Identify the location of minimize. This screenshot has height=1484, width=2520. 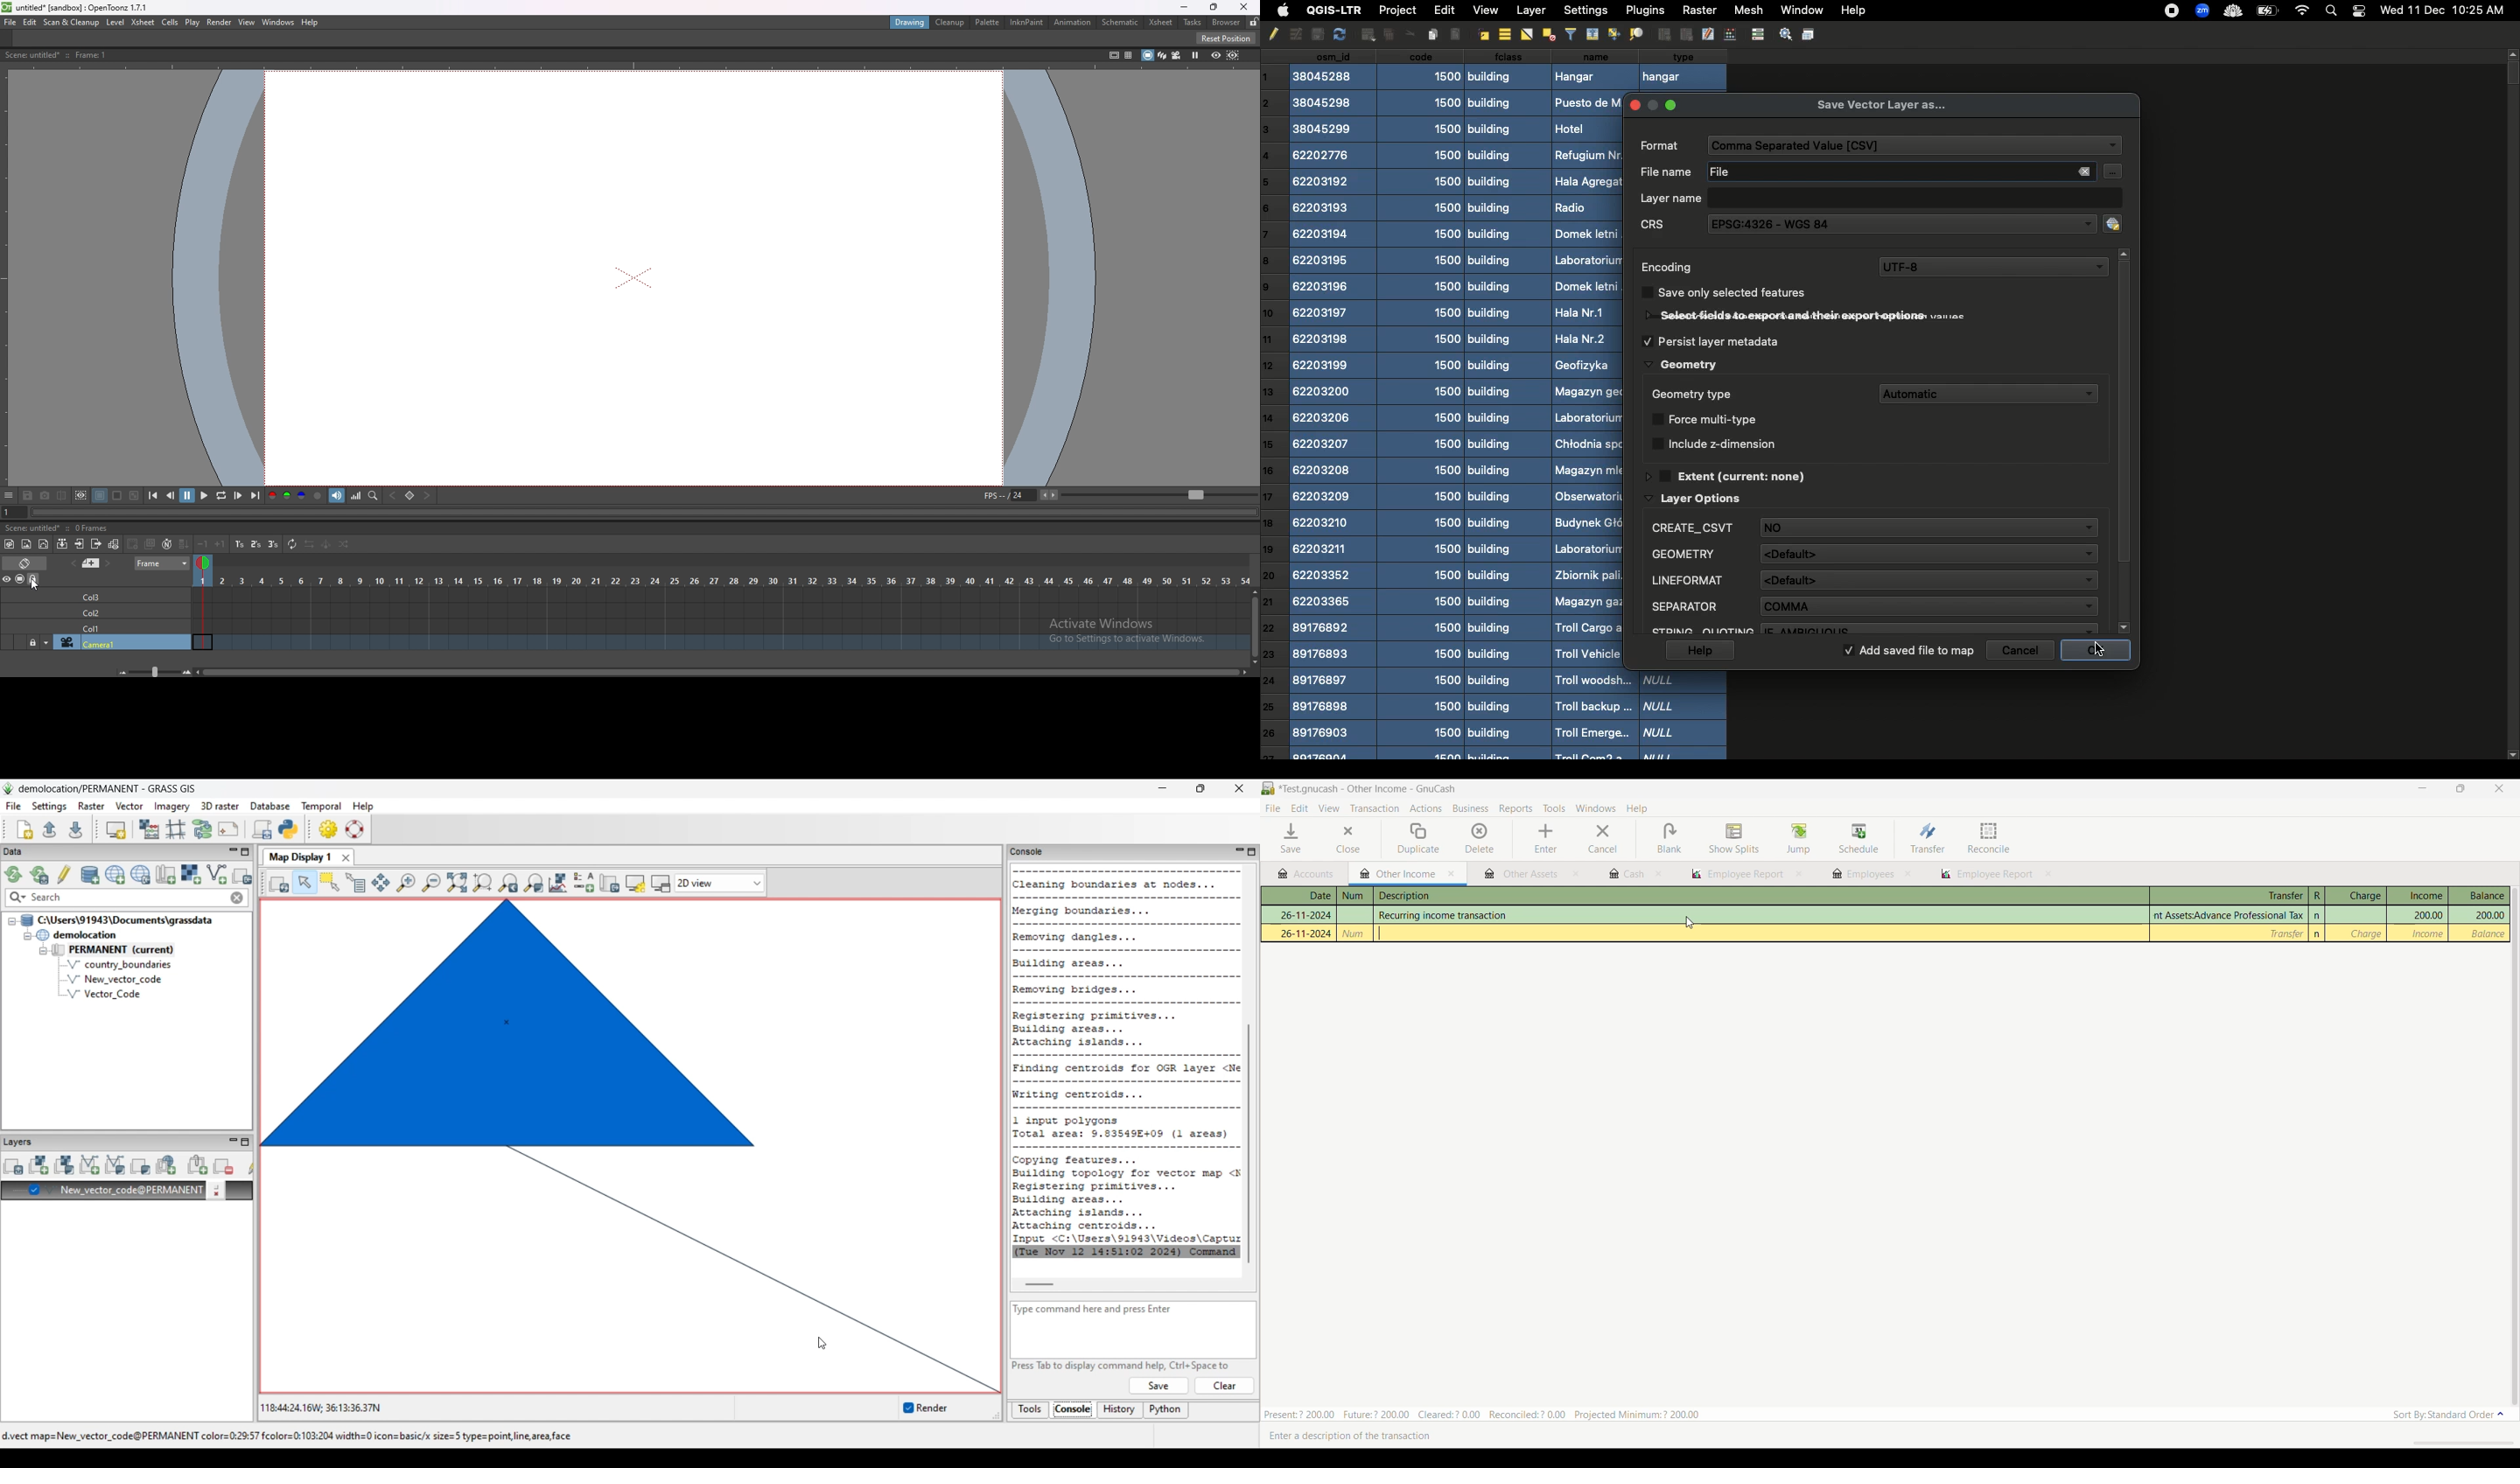
(1656, 108).